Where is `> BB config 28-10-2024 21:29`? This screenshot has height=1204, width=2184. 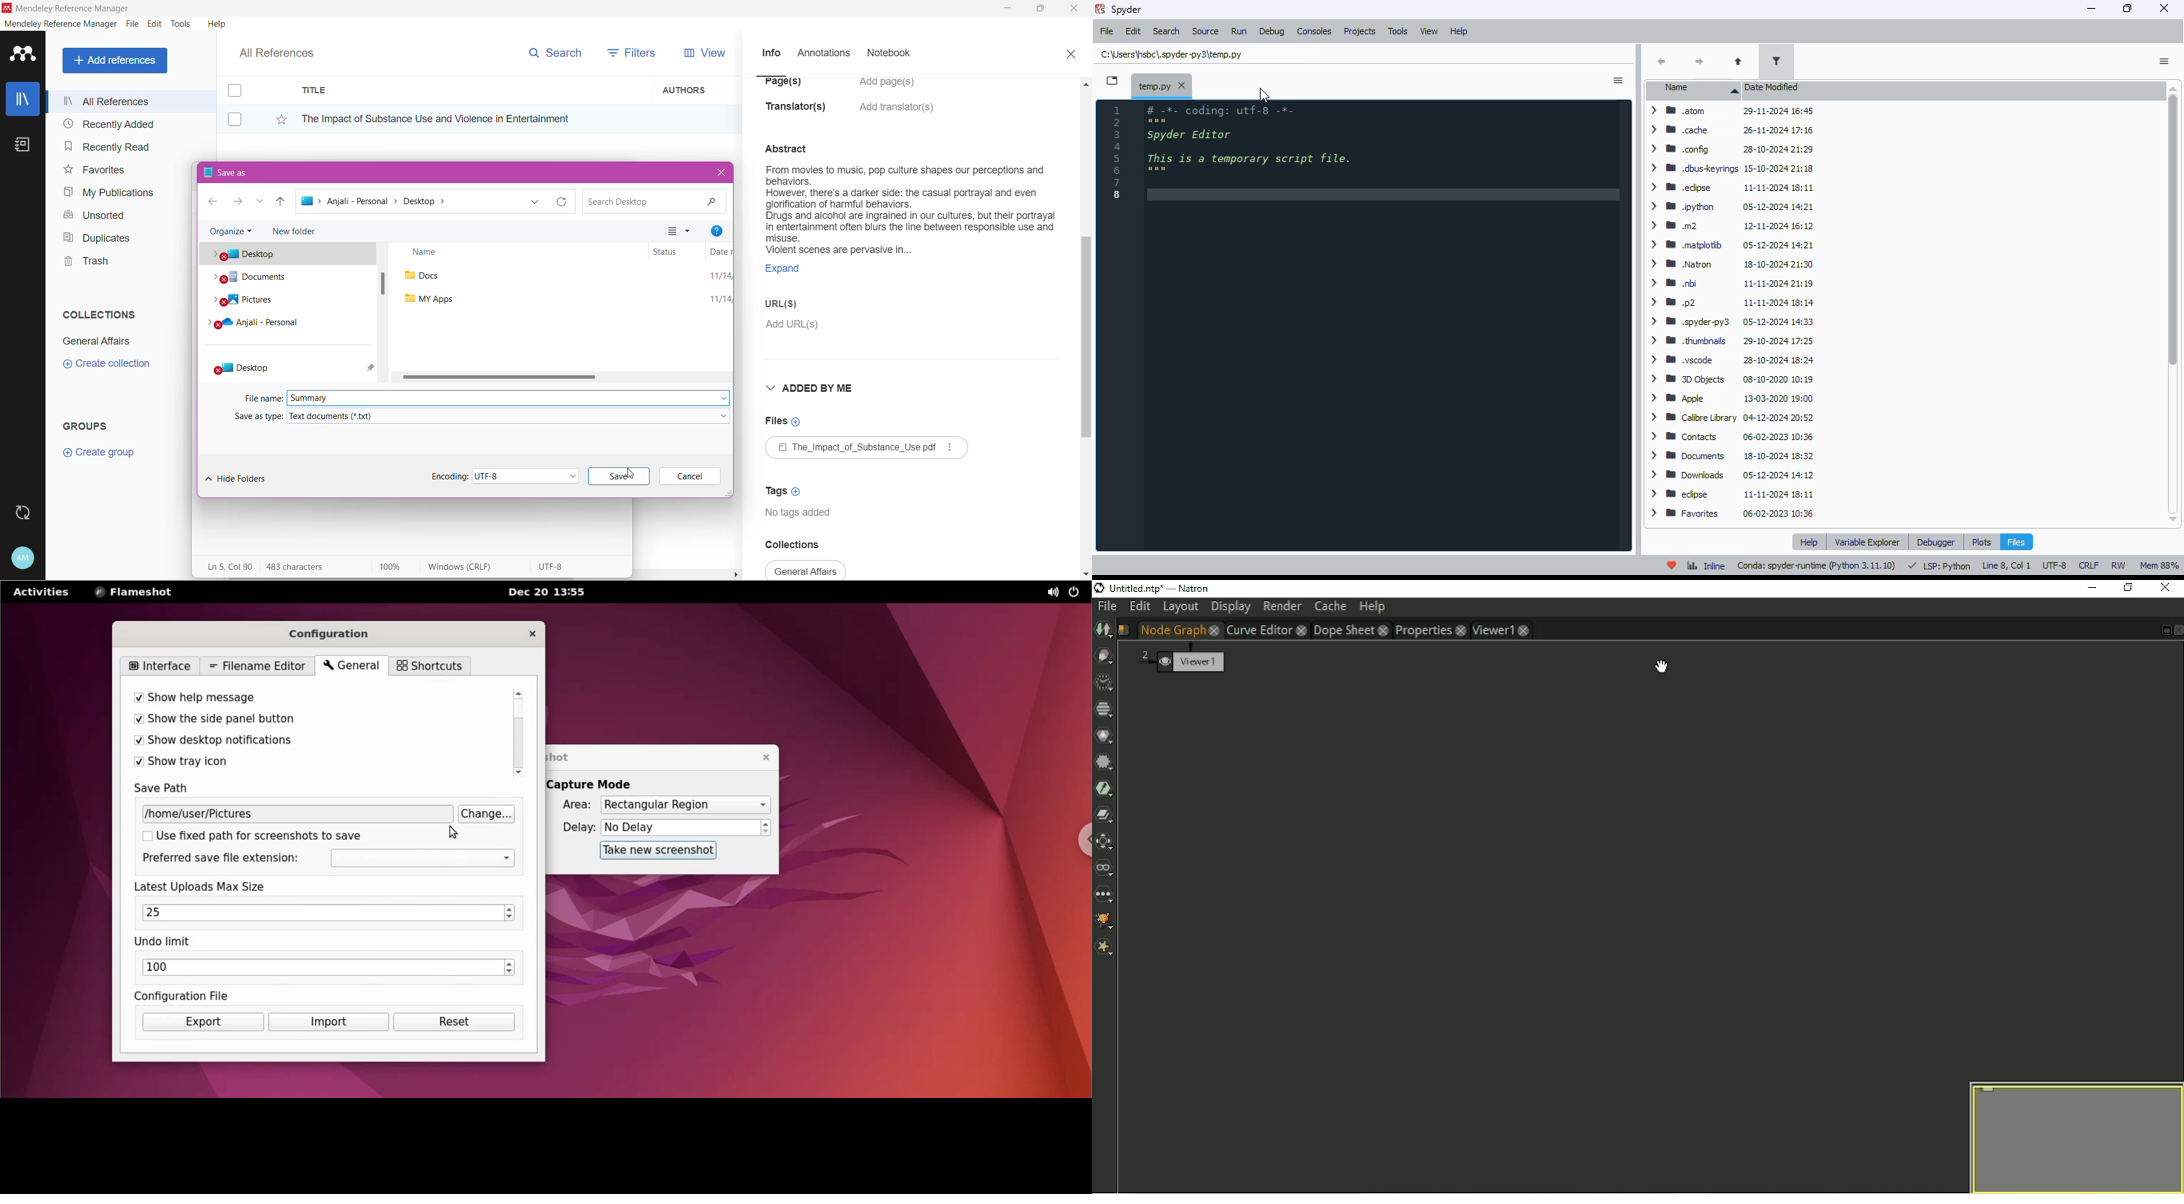
> BB config 28-10-2024 21:29 is located at coordinates (1728, 150).